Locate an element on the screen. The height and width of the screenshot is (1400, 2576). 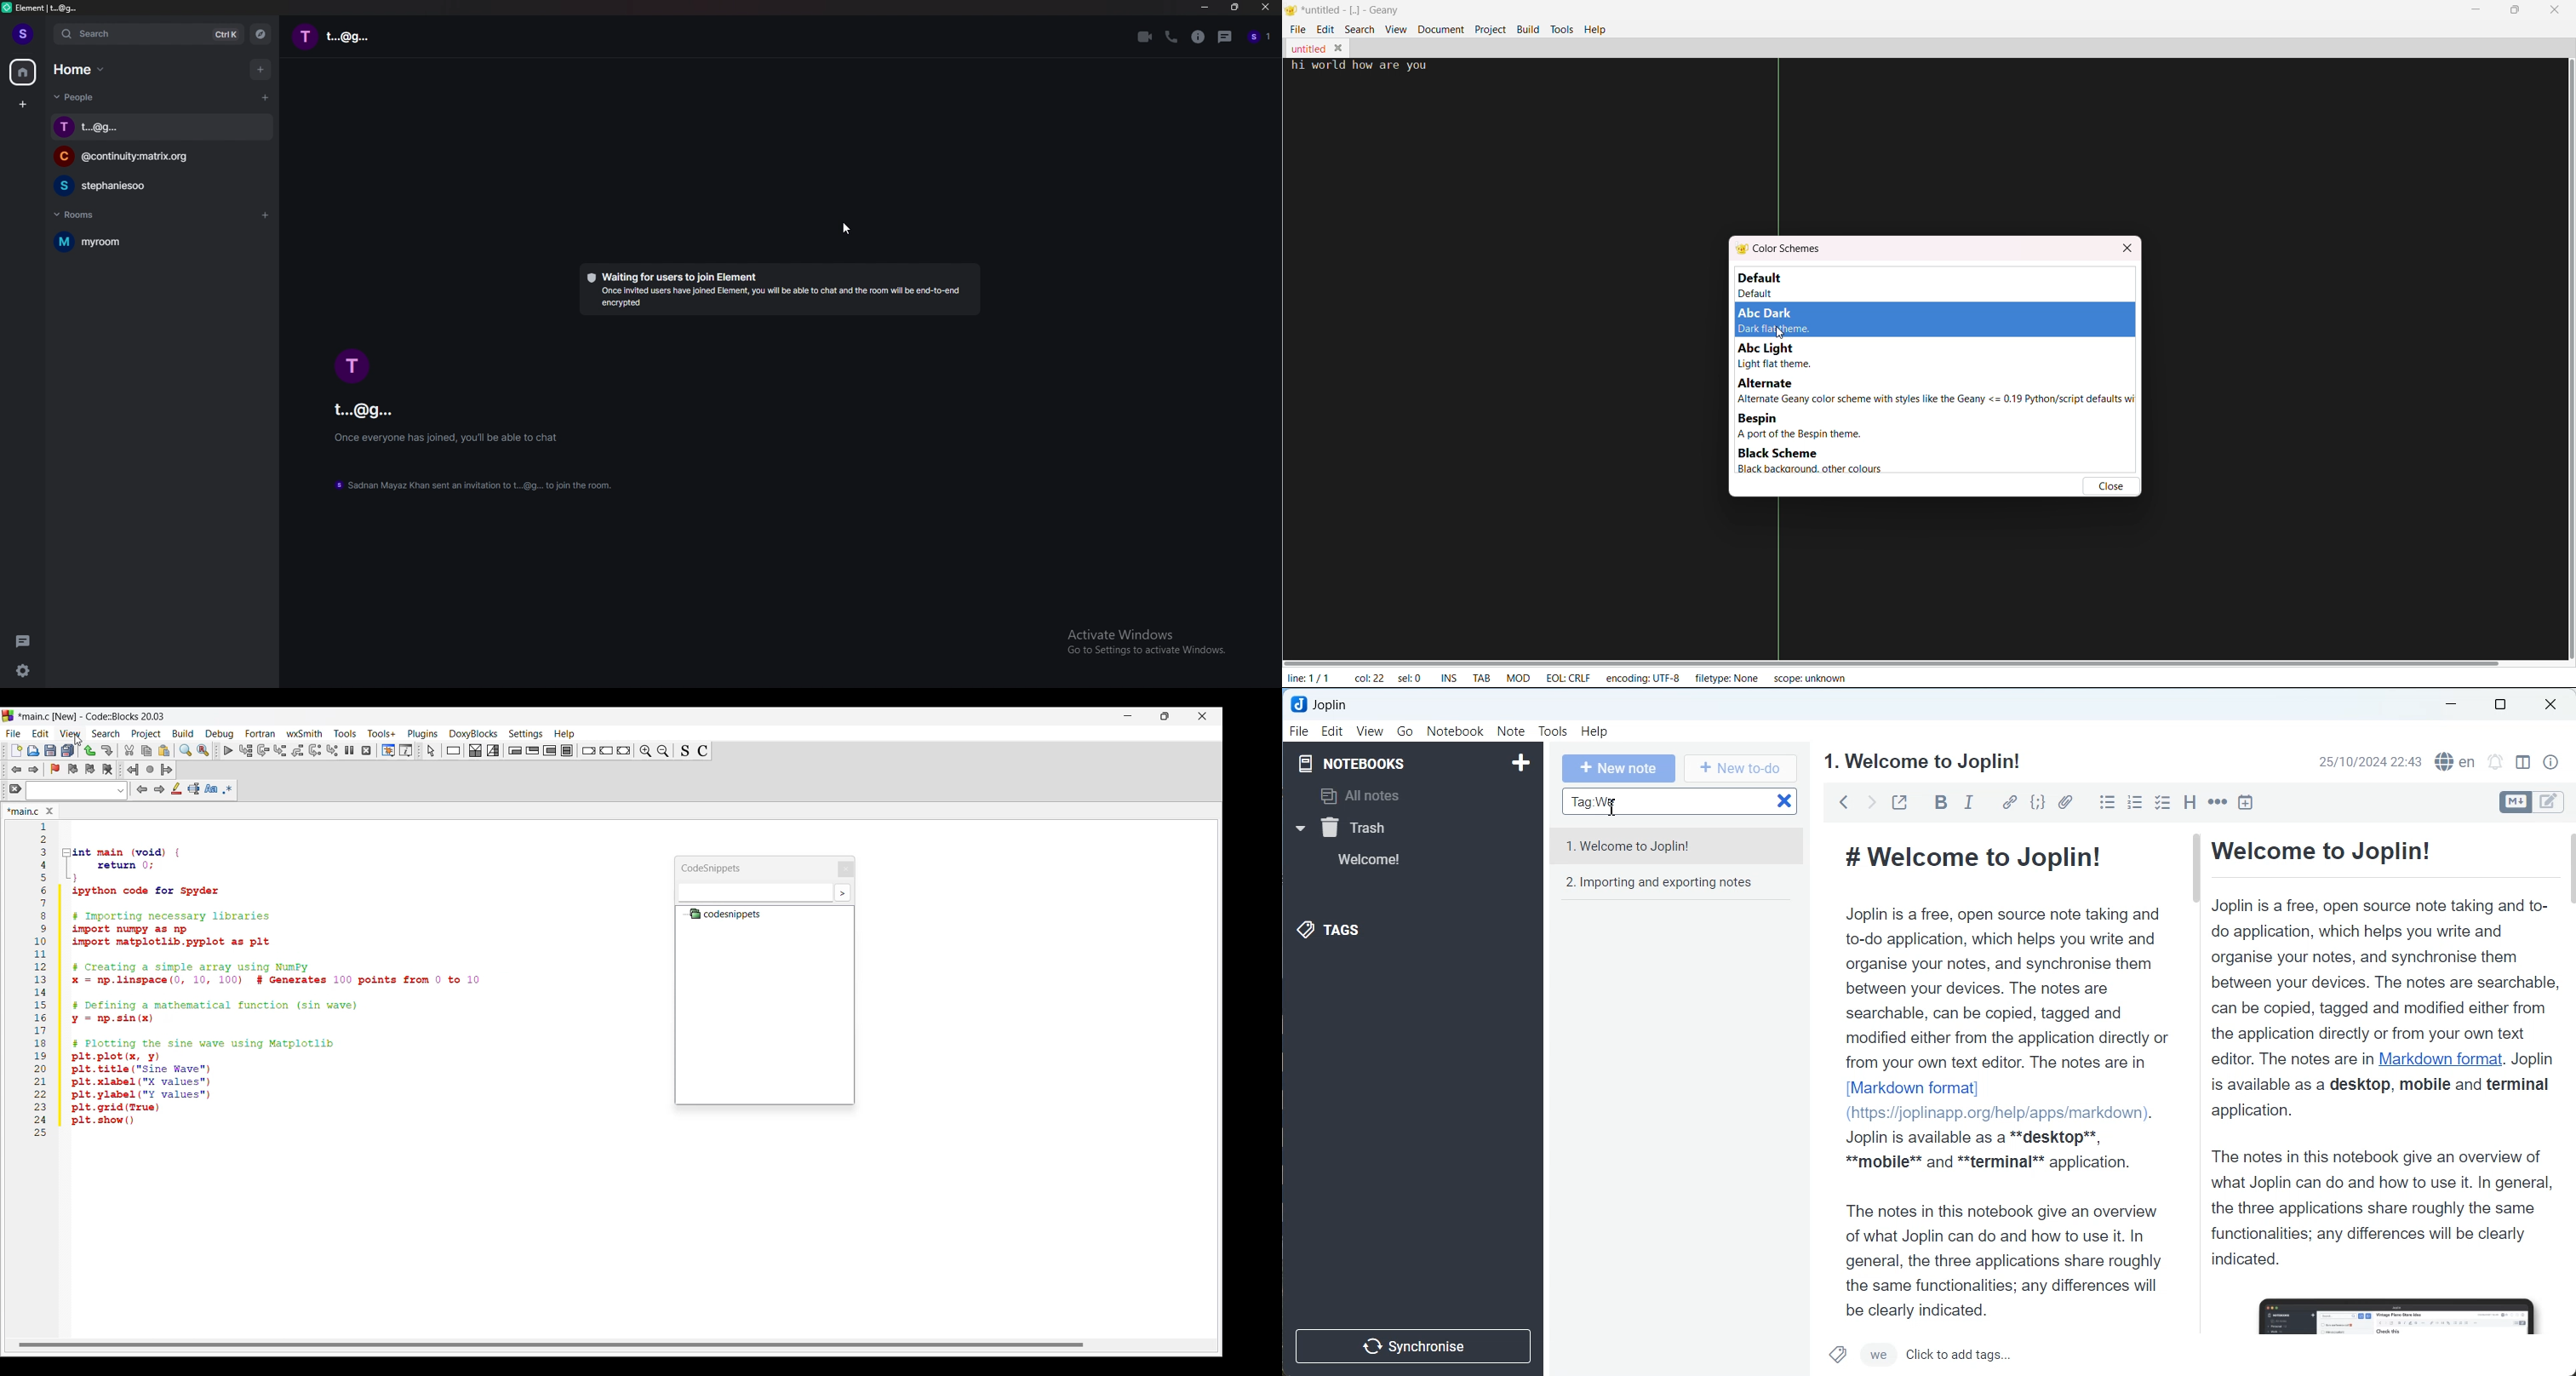
Checkbox is located at coordinates (2162, 801).